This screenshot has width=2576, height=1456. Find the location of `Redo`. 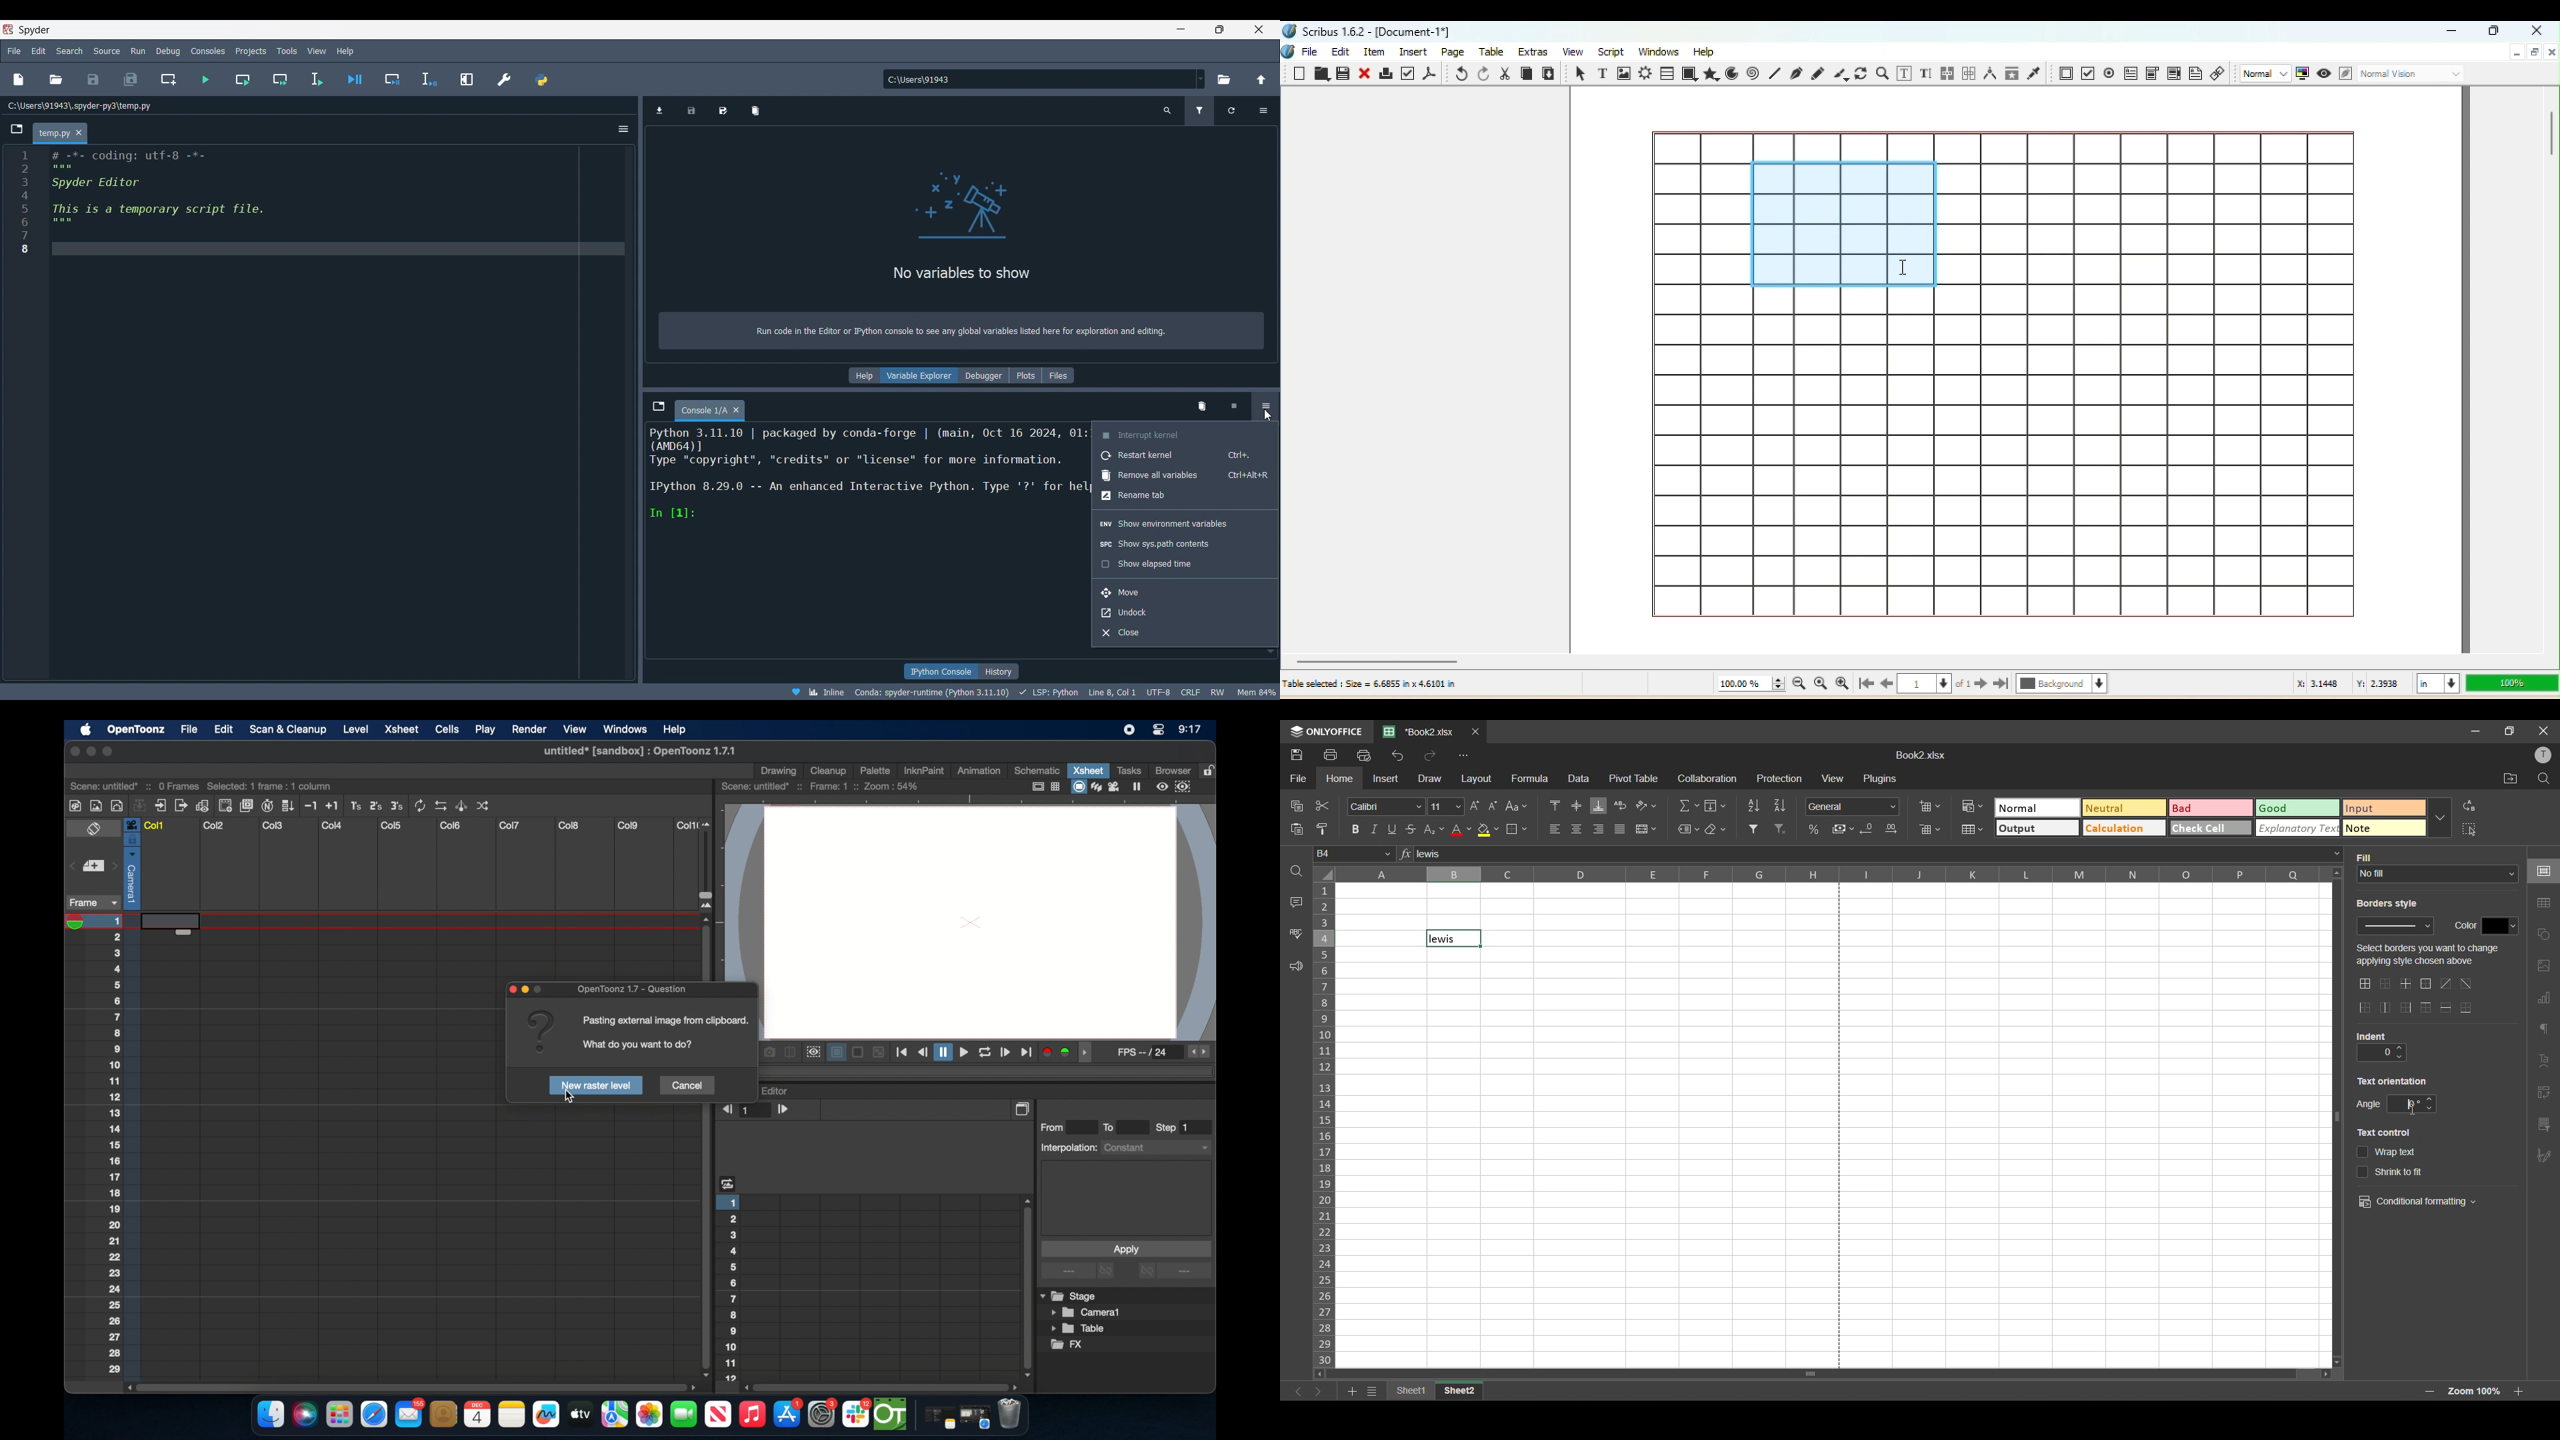

Redo is located at coordinates (1482, 74).